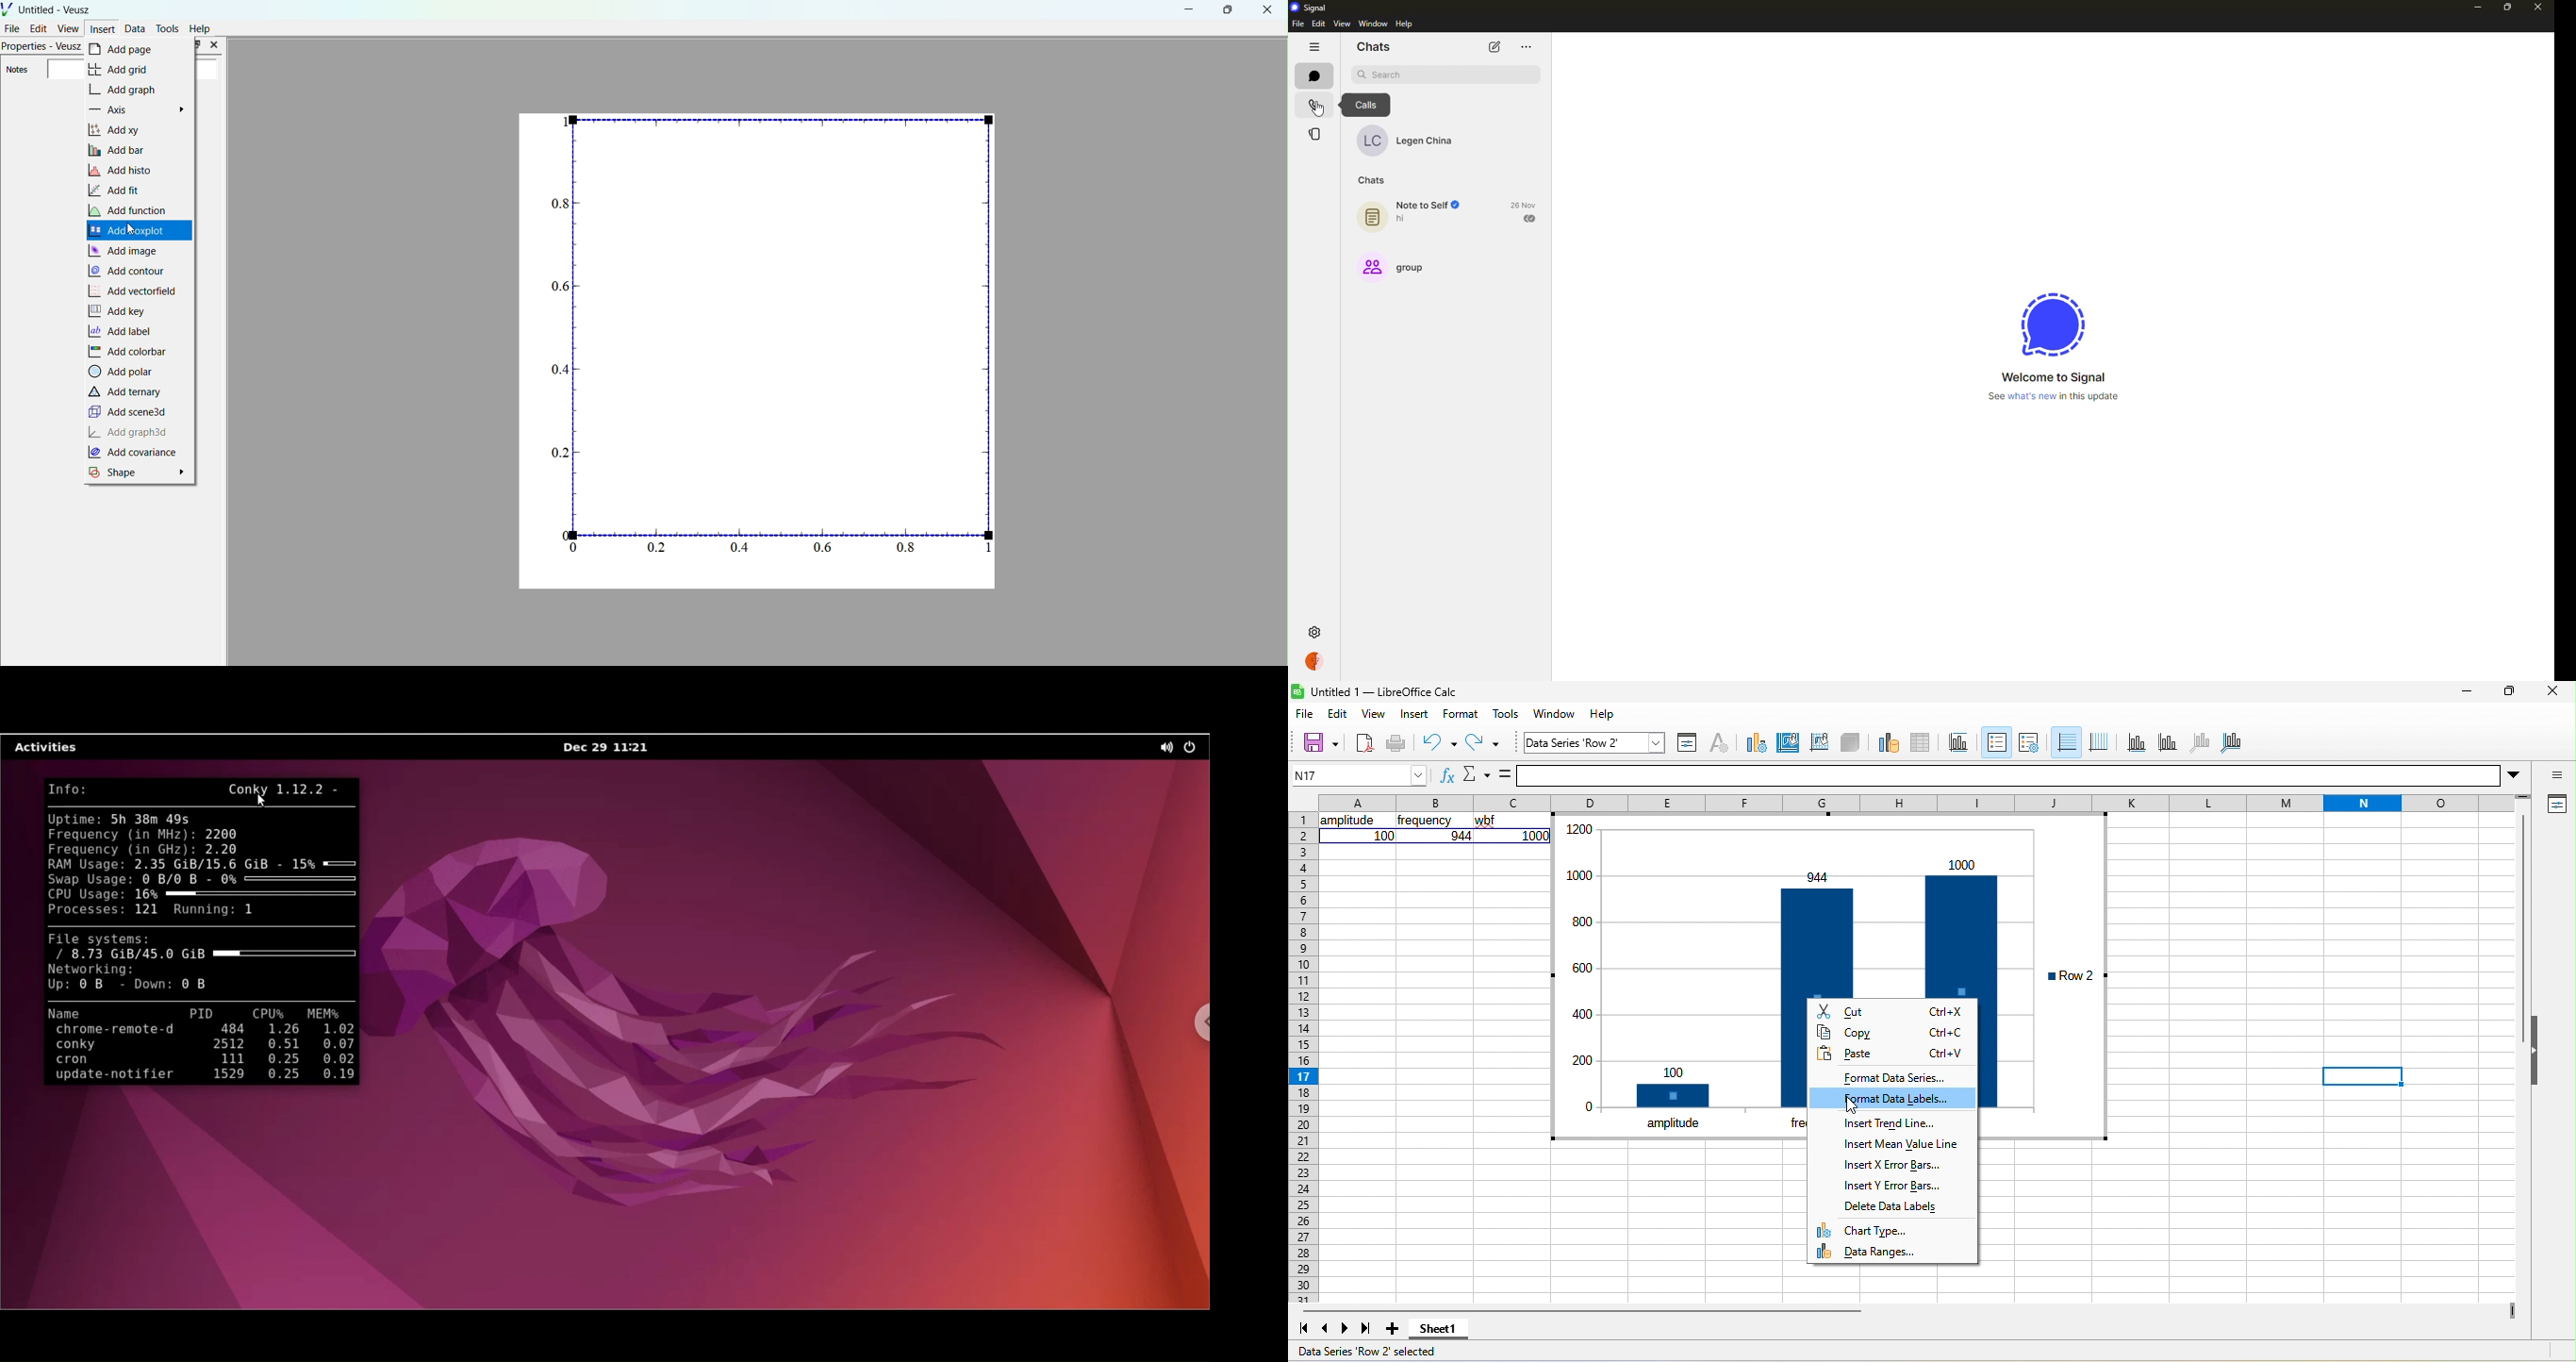 This screenshot has width=2576, height=1372. I want to click on data range, so click(1889, 744).